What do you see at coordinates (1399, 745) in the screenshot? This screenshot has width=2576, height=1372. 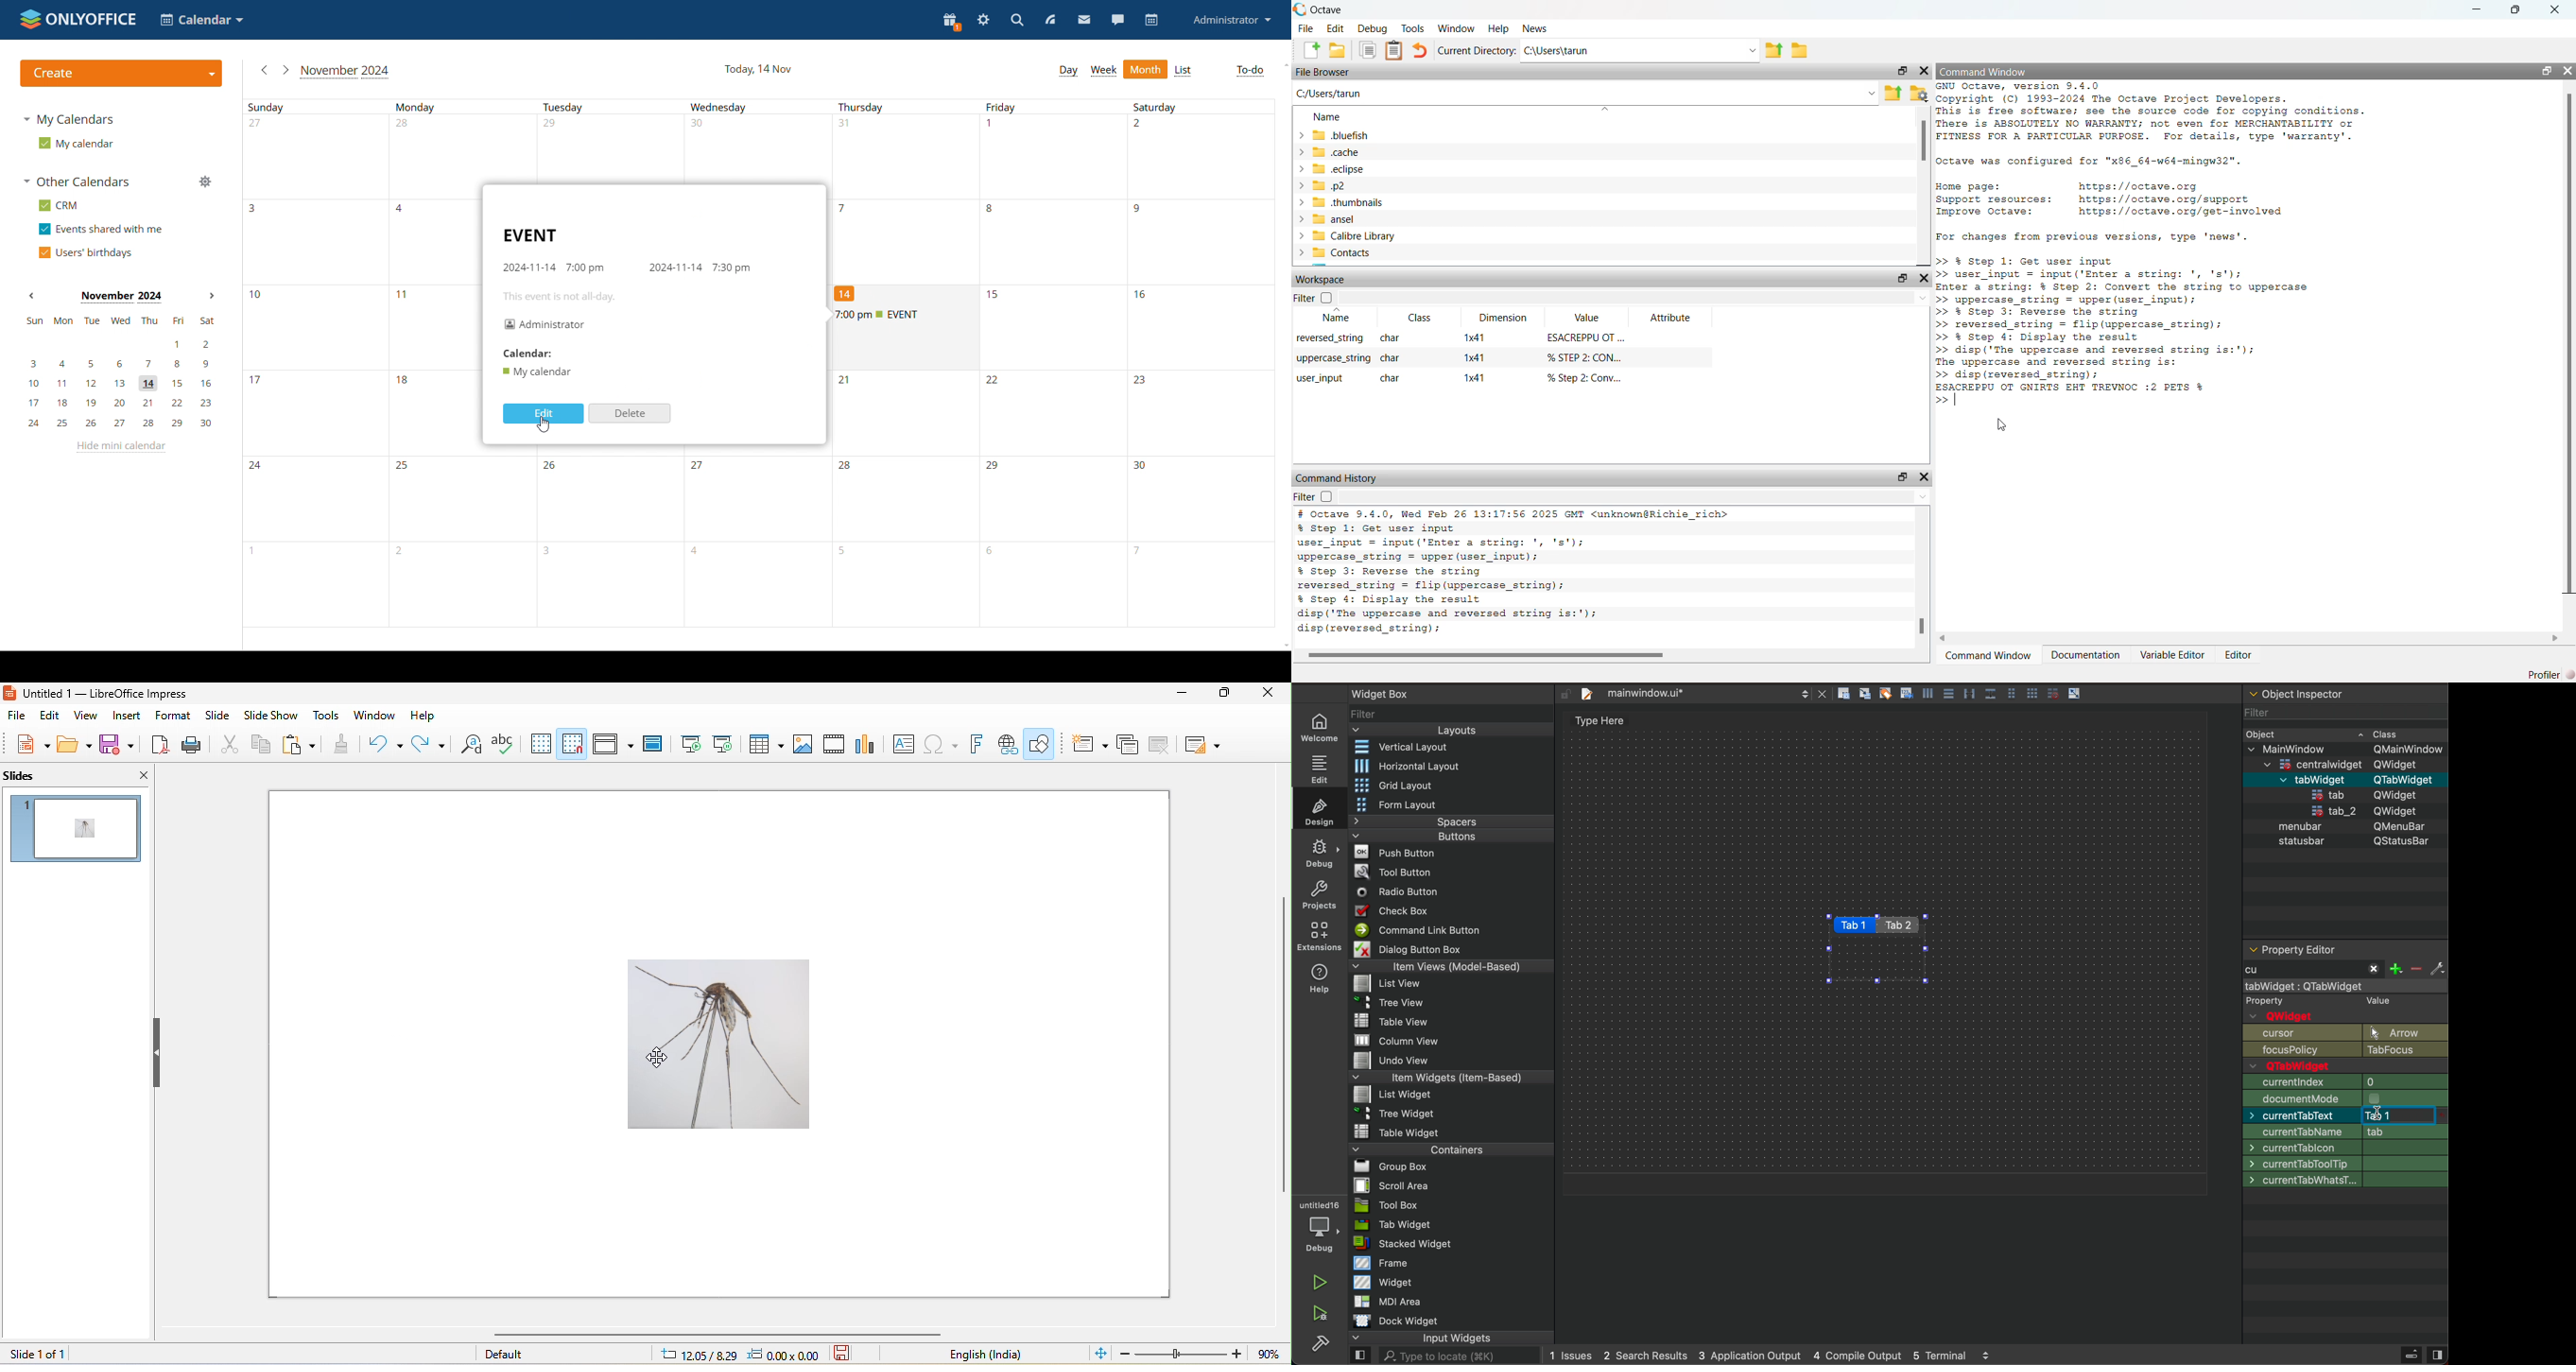 I see `Vertical Layout` at bounding box center [1399, 745].